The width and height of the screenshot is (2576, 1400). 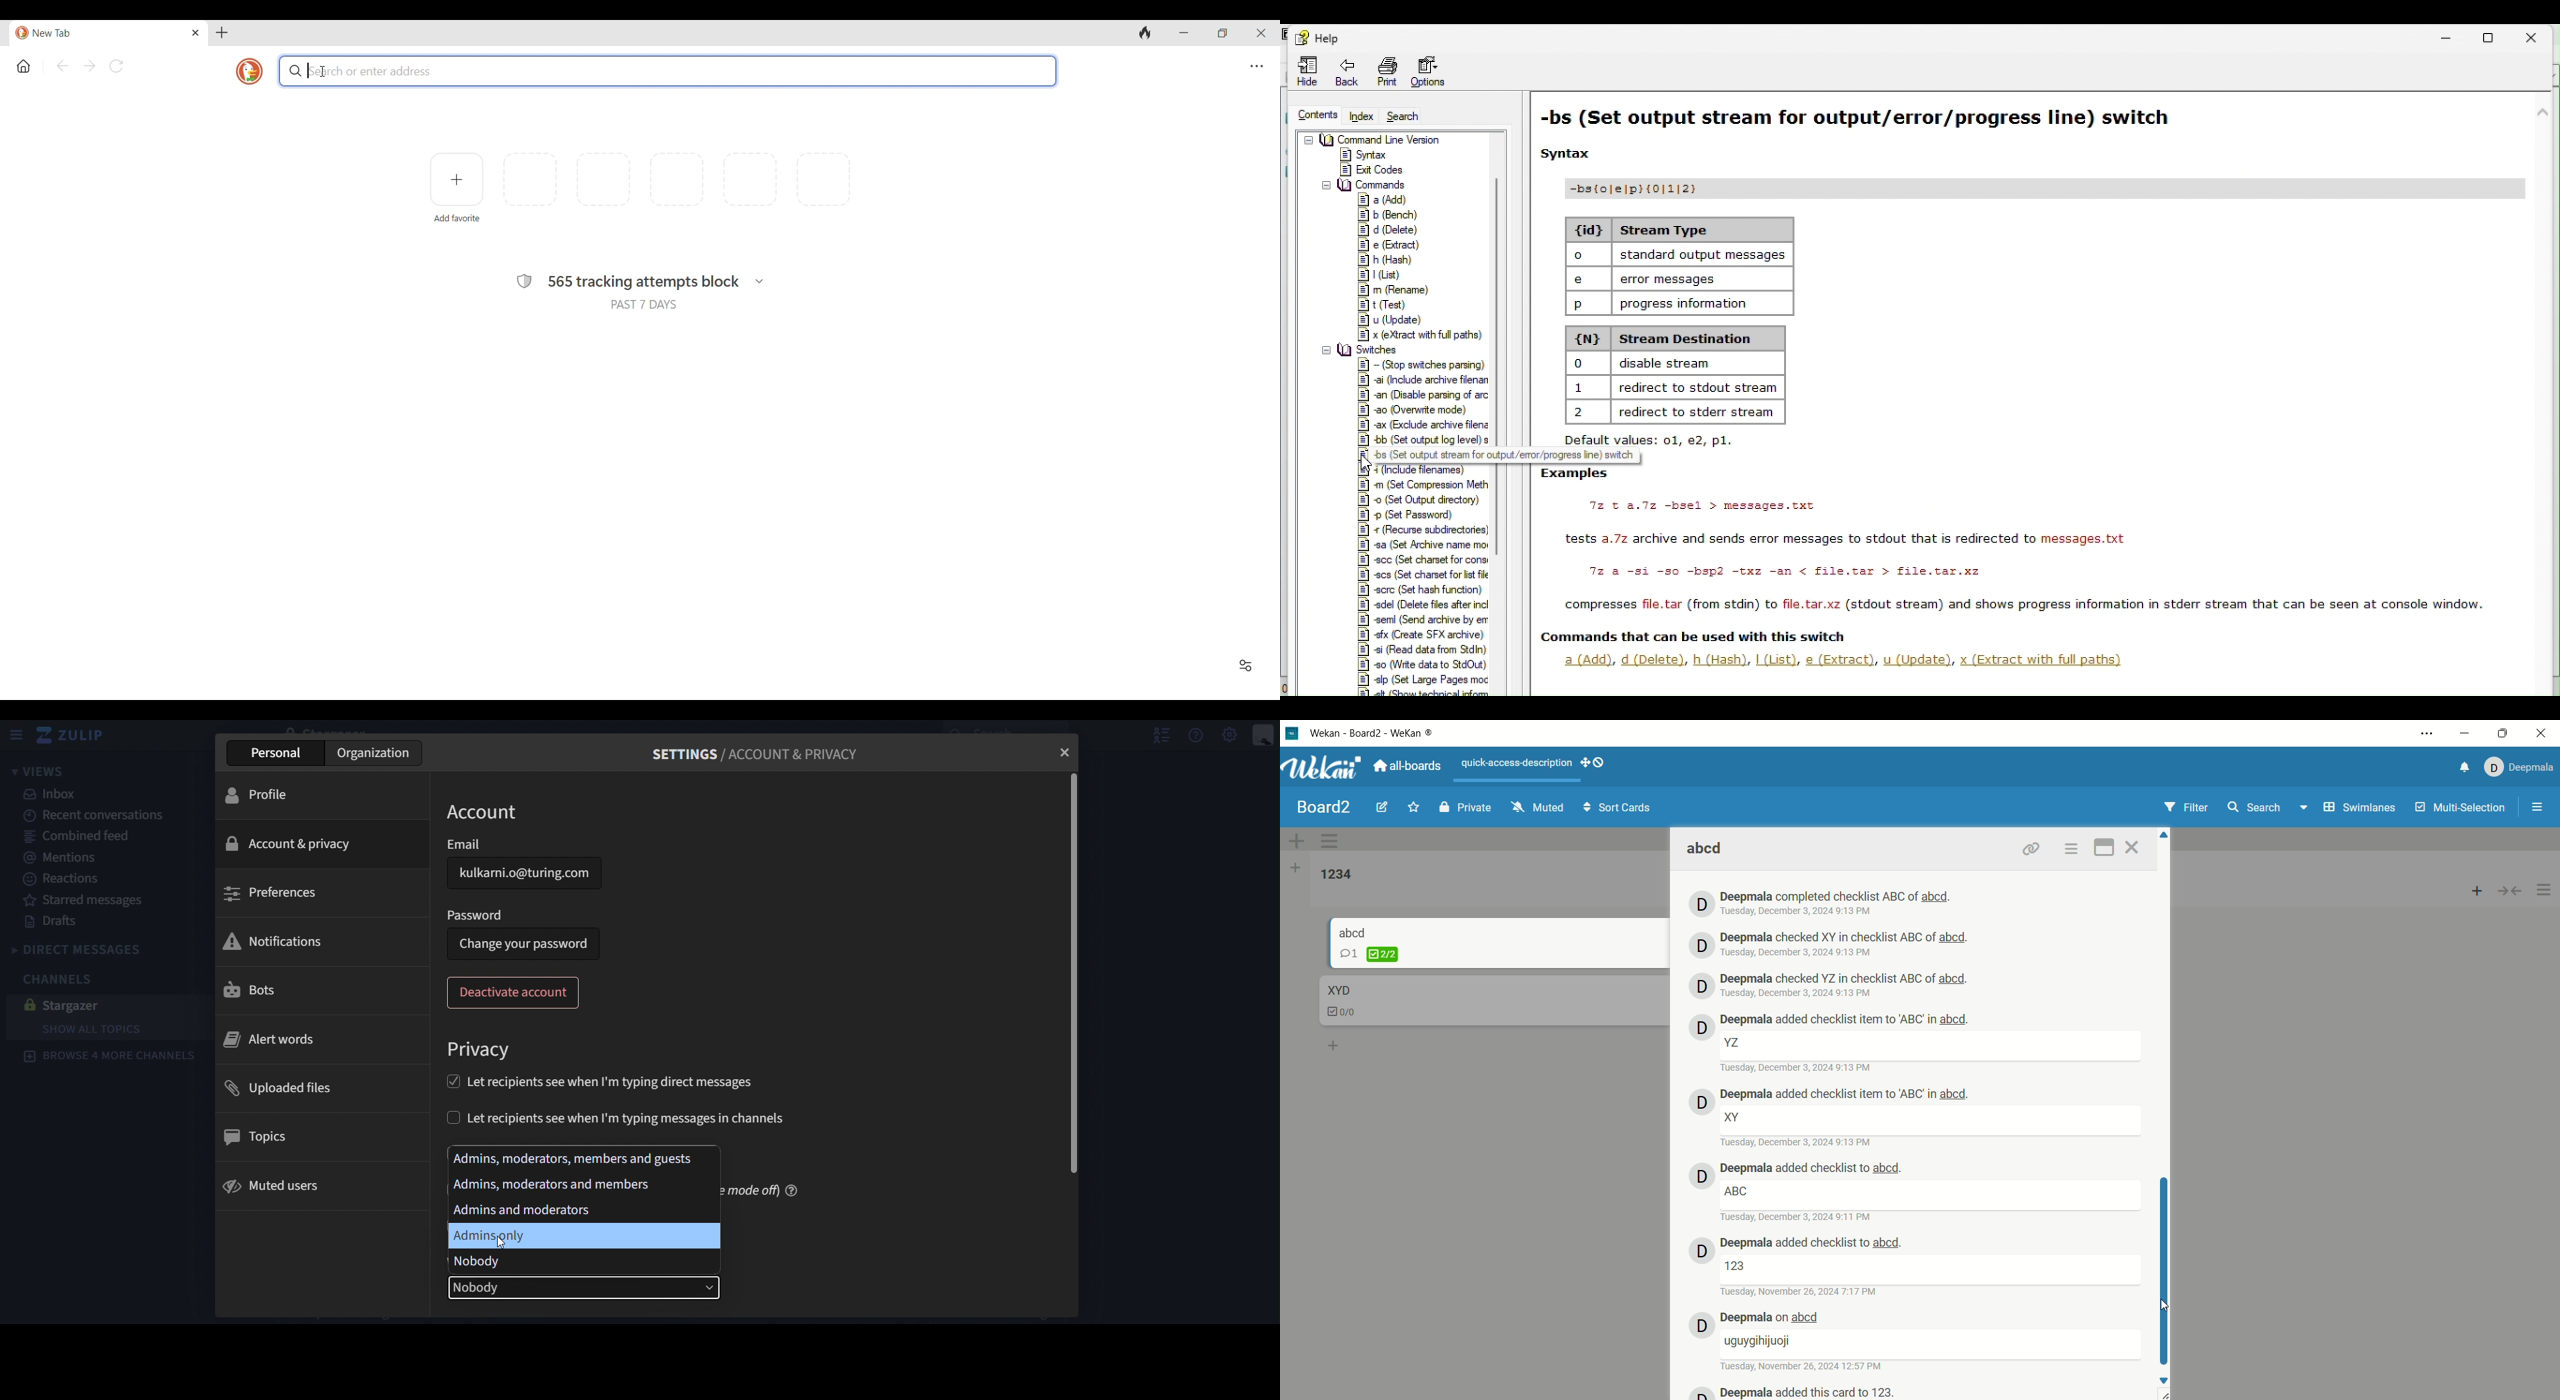 What do you see at coordinates (1798, 1143) in the screenshot?
I see `date and time` at bounding box center [1798, 1143].